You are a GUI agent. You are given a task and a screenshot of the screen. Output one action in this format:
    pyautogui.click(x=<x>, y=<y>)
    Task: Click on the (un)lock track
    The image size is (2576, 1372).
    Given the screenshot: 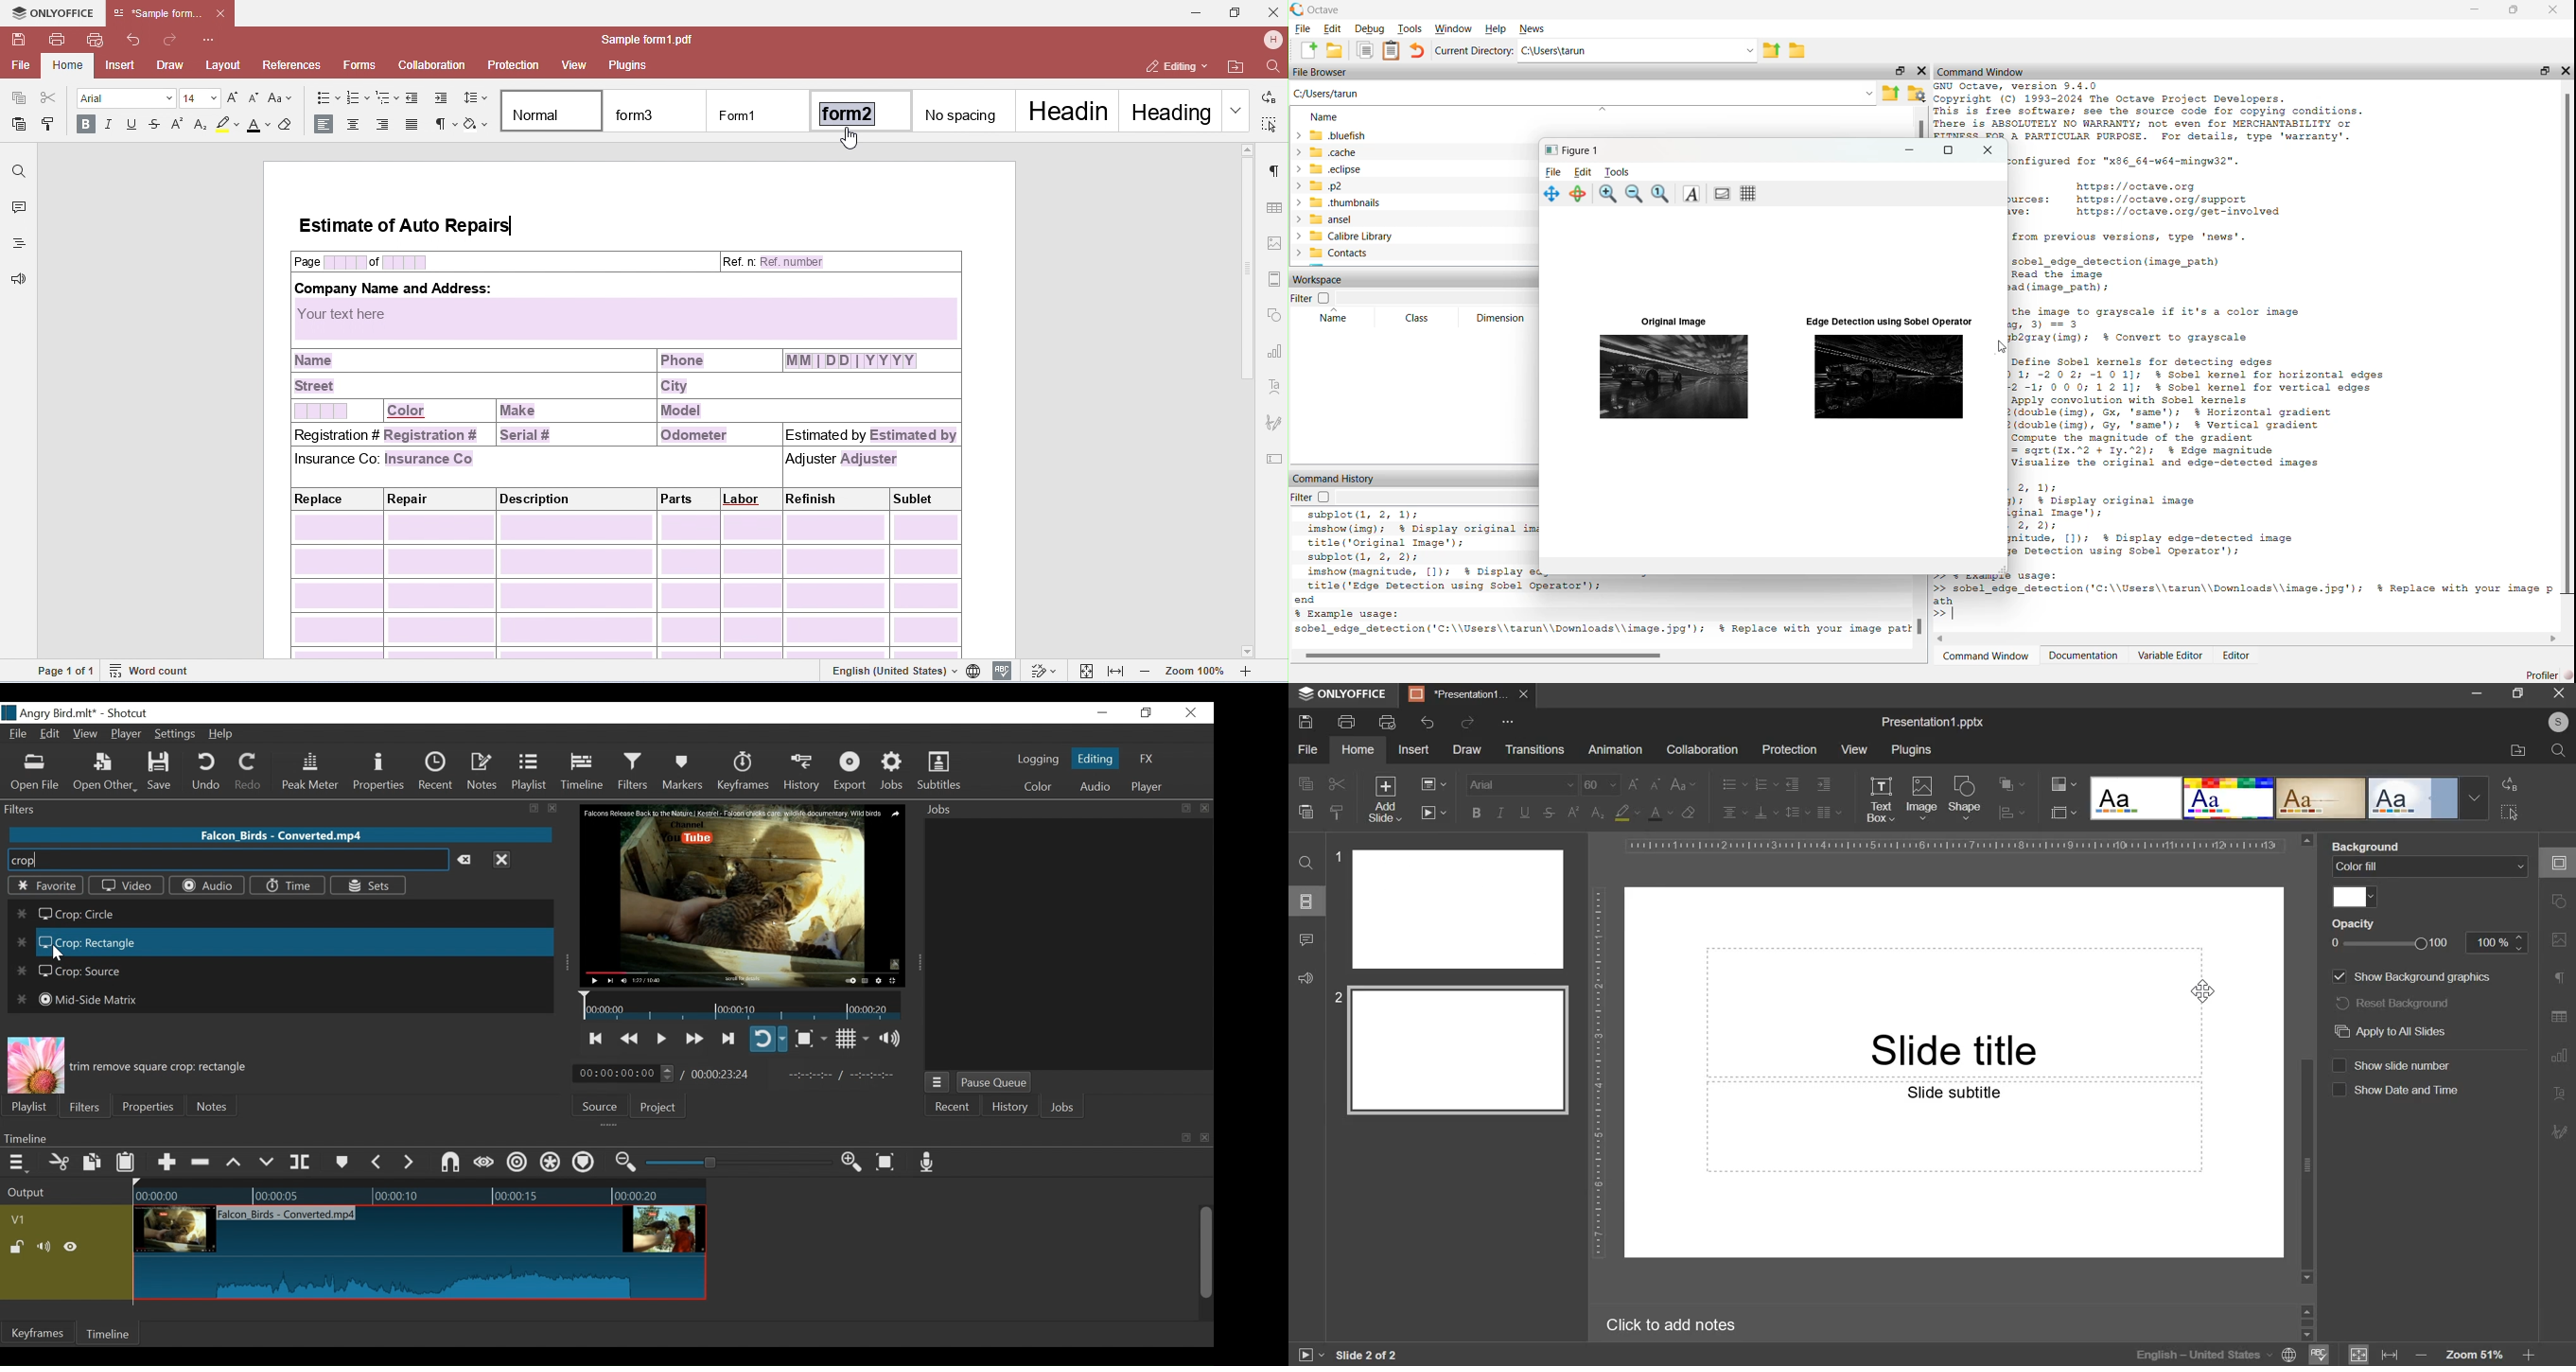 What is the action you would take?
    pyautogui.click(x=20, y=1248)
    